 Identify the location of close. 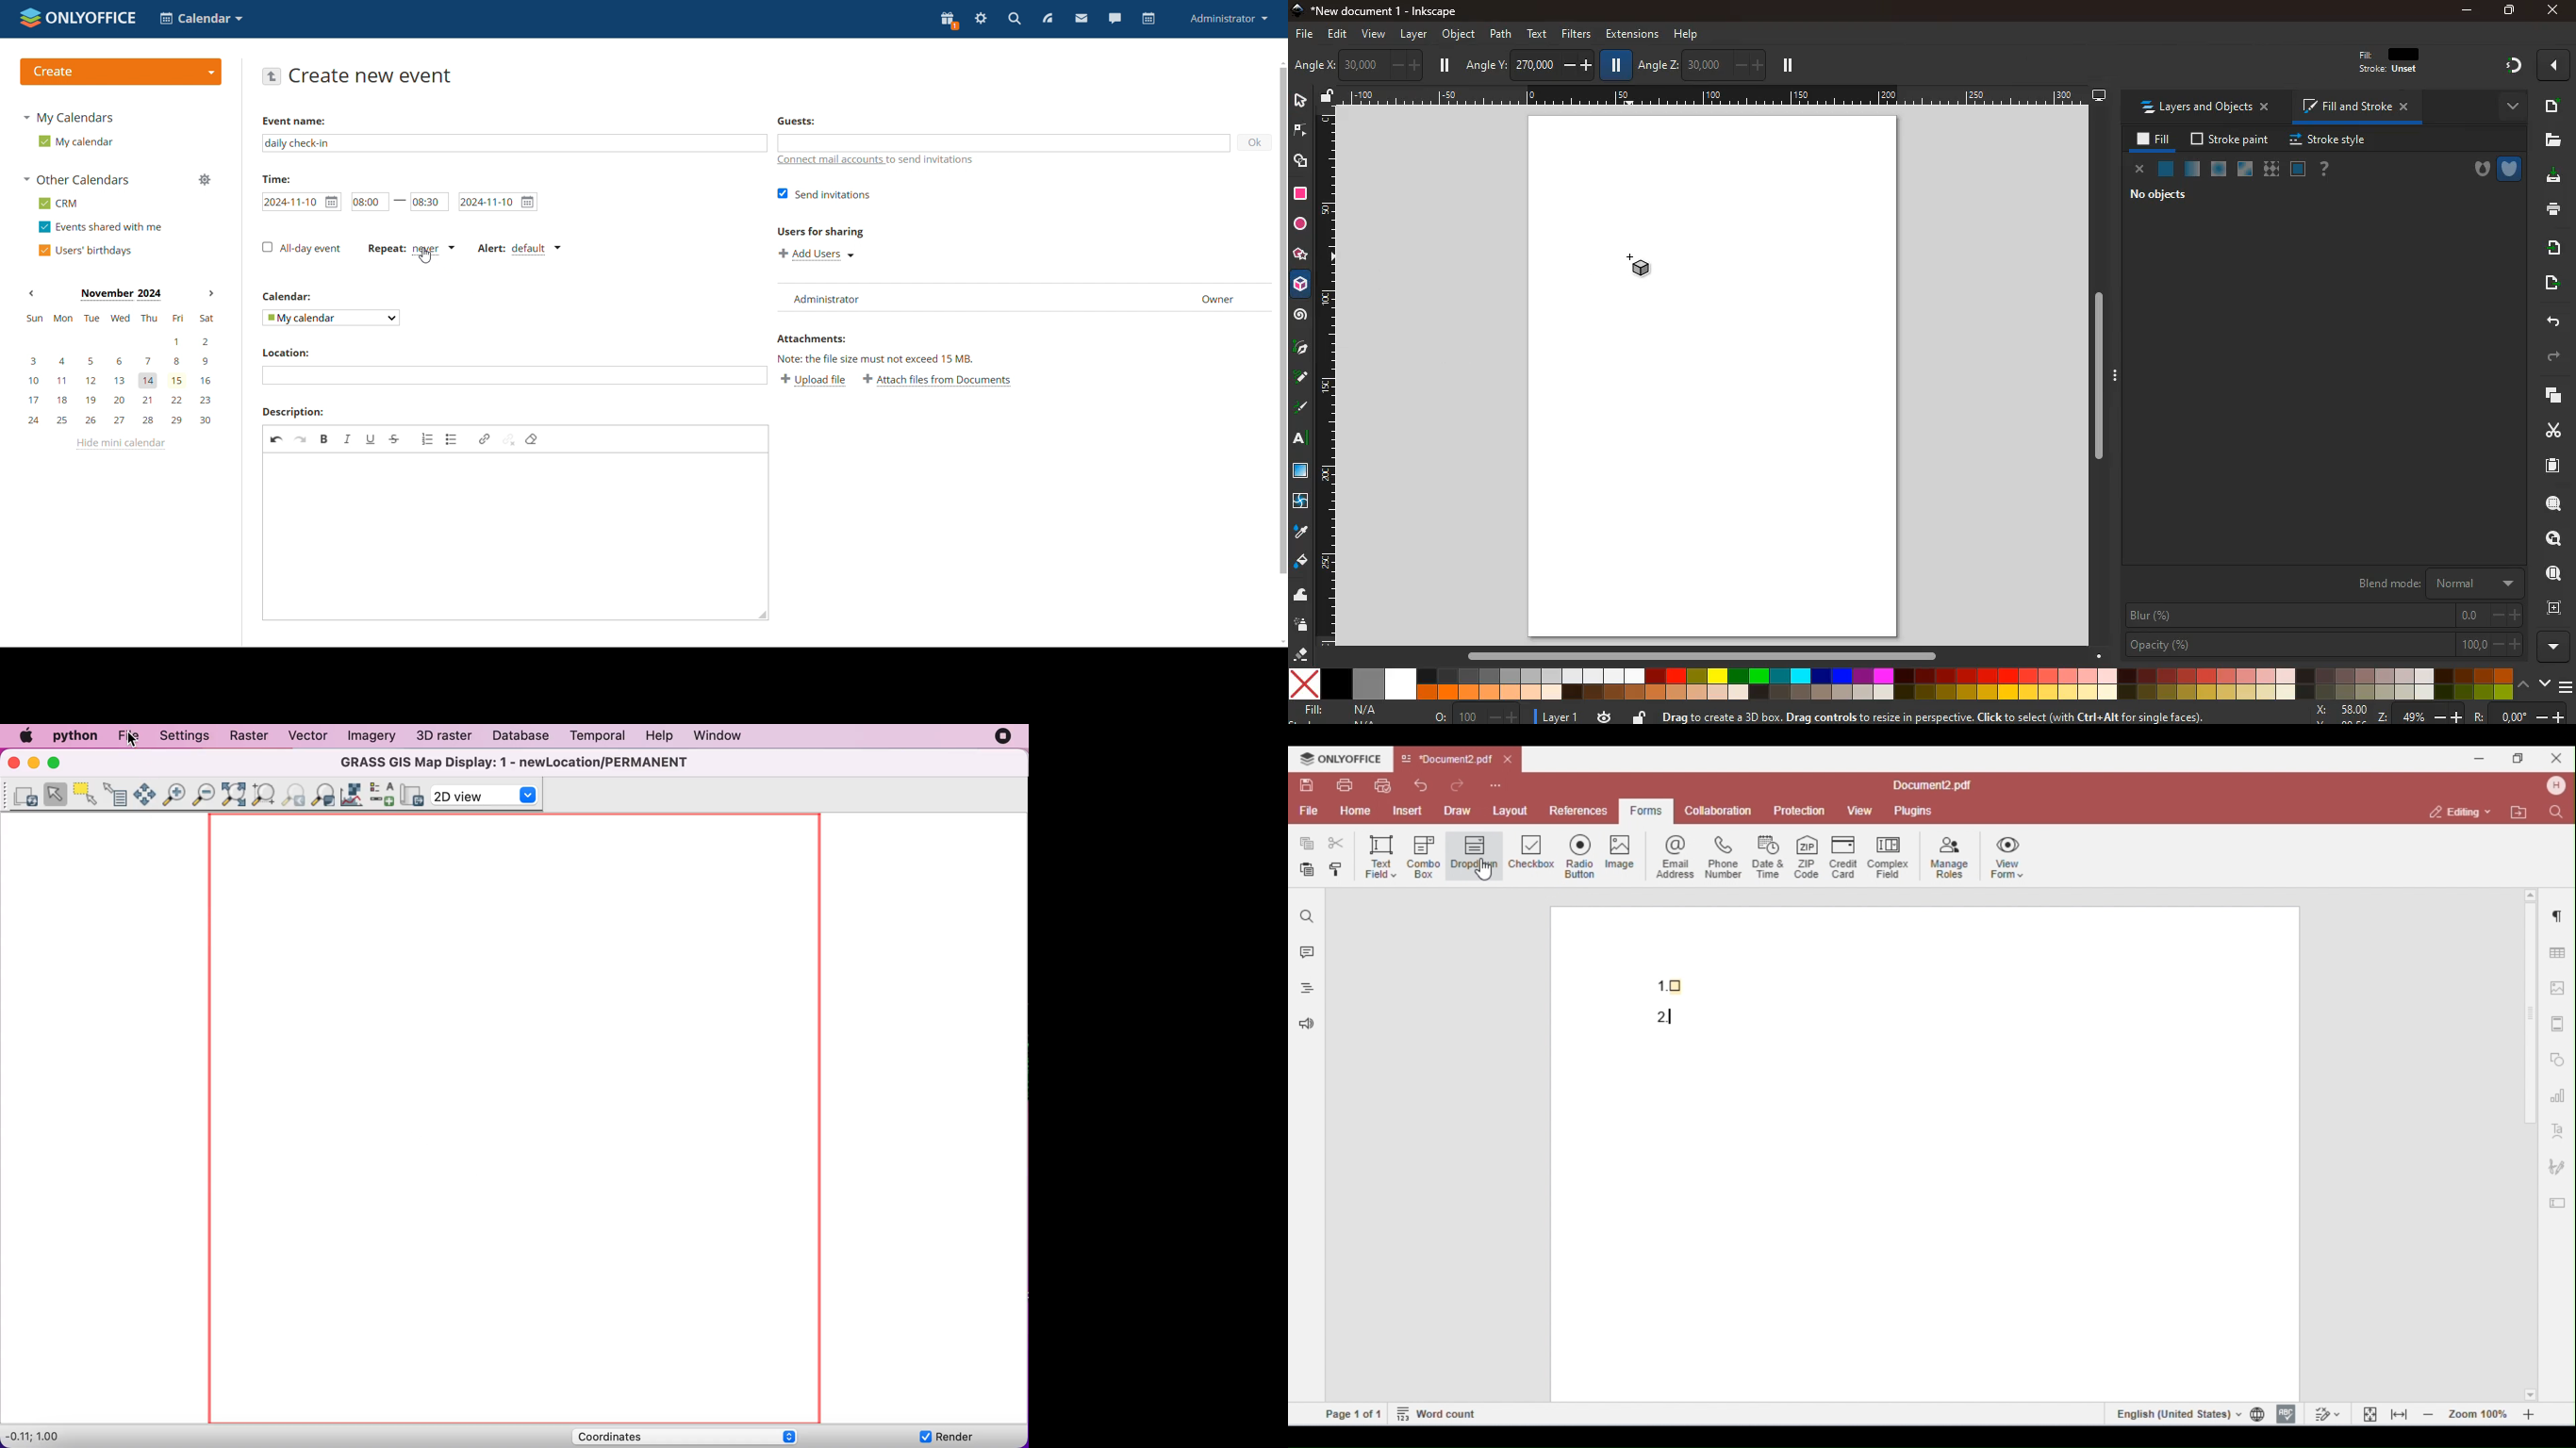
(2551, 11).